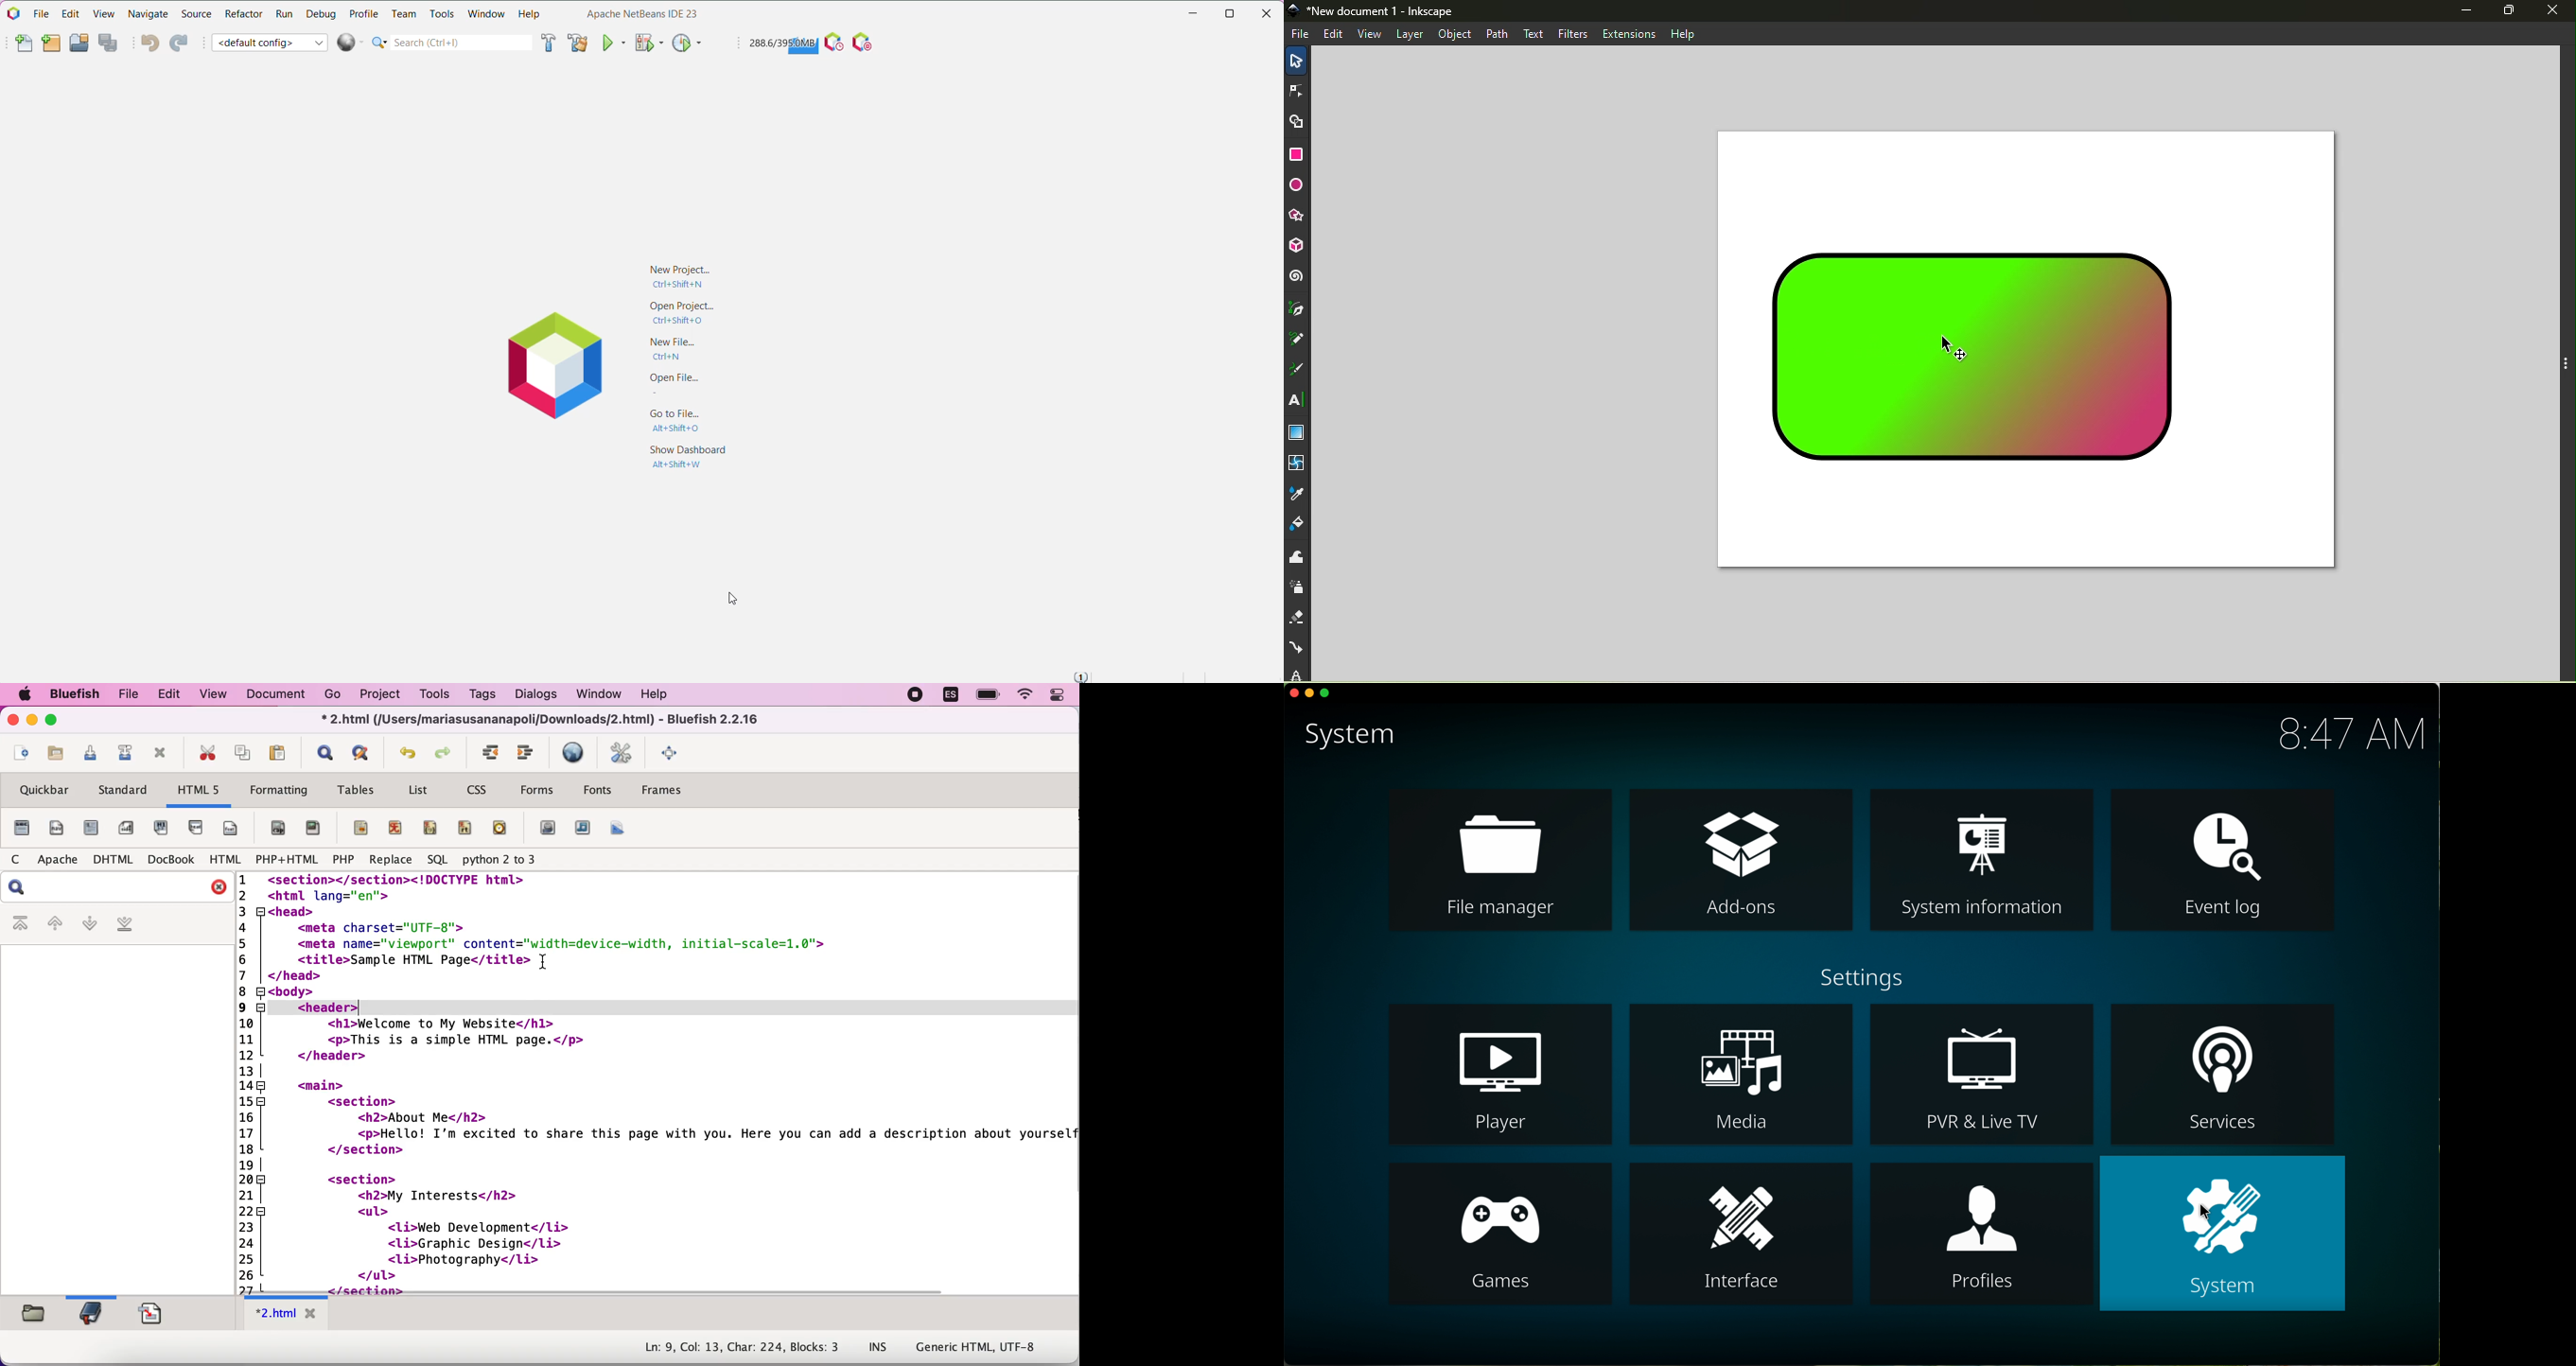 The width and height of the screenshot is (2576, 1372). I want to click on help, so click(671, 693).